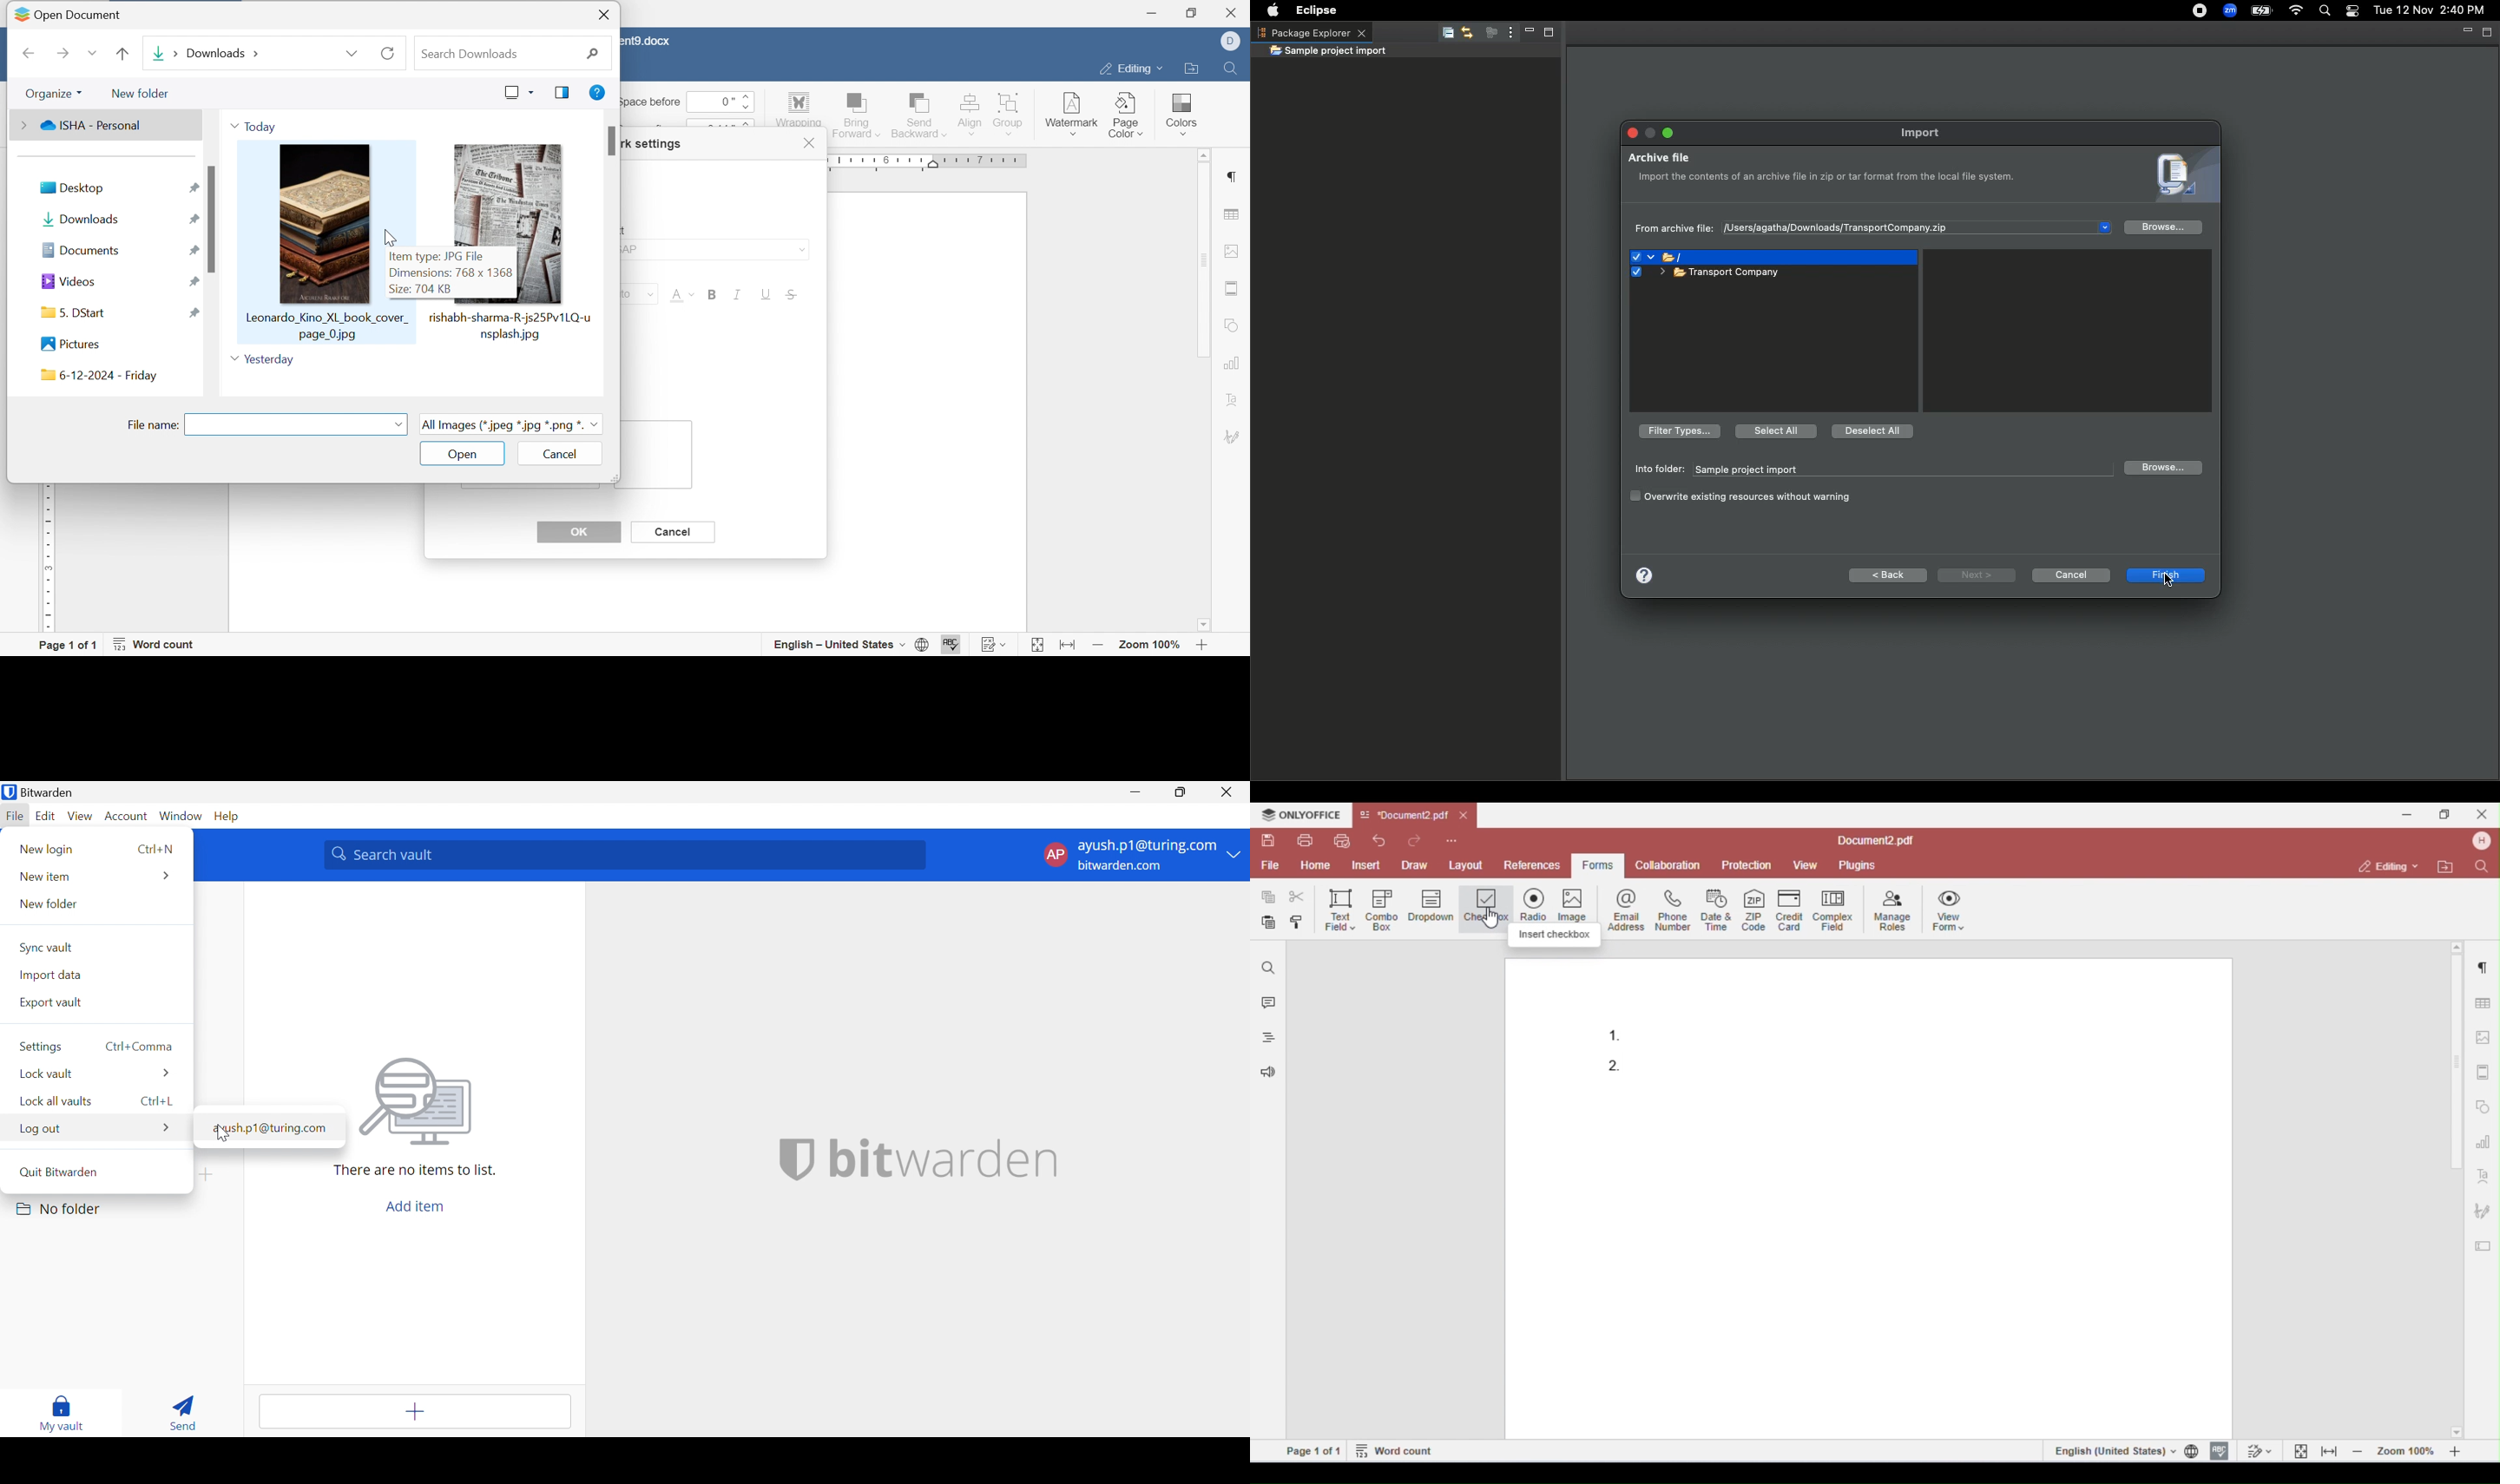 The image size is (2520, 1484). Describe the element at coordinates (1231, 215) in the screenshot. I see `table settings` at that location.